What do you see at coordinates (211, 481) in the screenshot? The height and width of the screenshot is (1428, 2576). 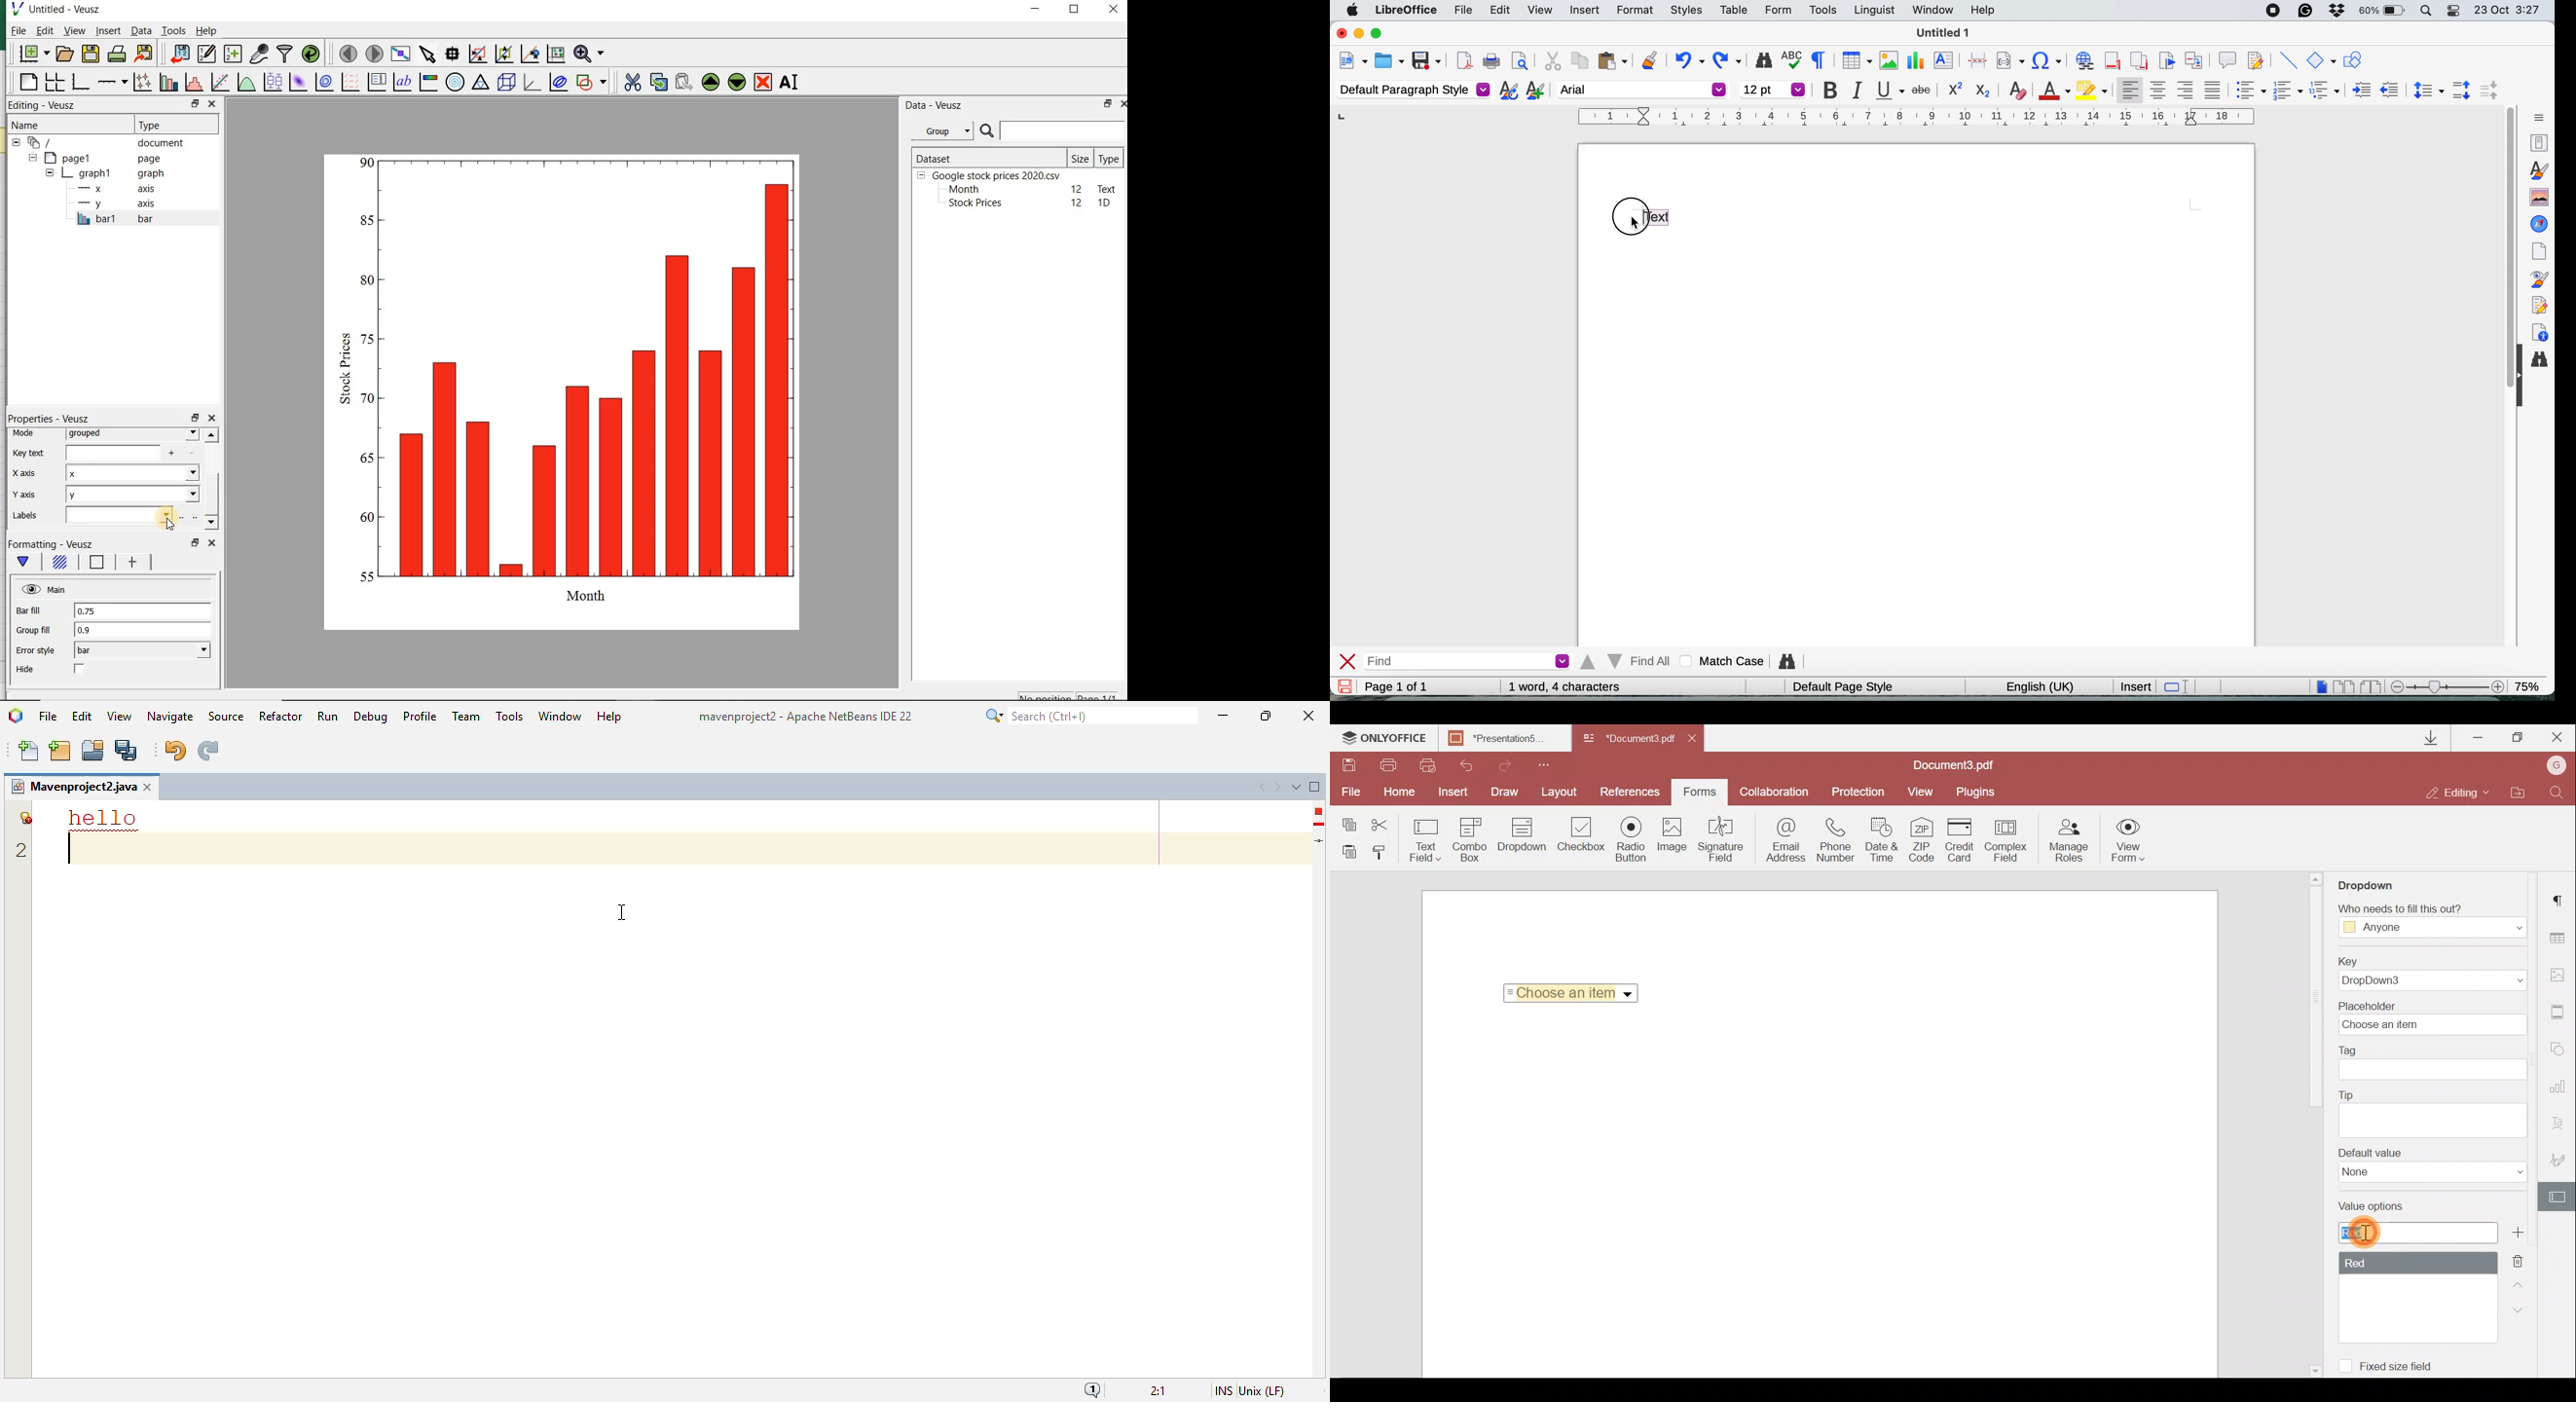 I see `scrollbar` at bounding box center [211, 481].